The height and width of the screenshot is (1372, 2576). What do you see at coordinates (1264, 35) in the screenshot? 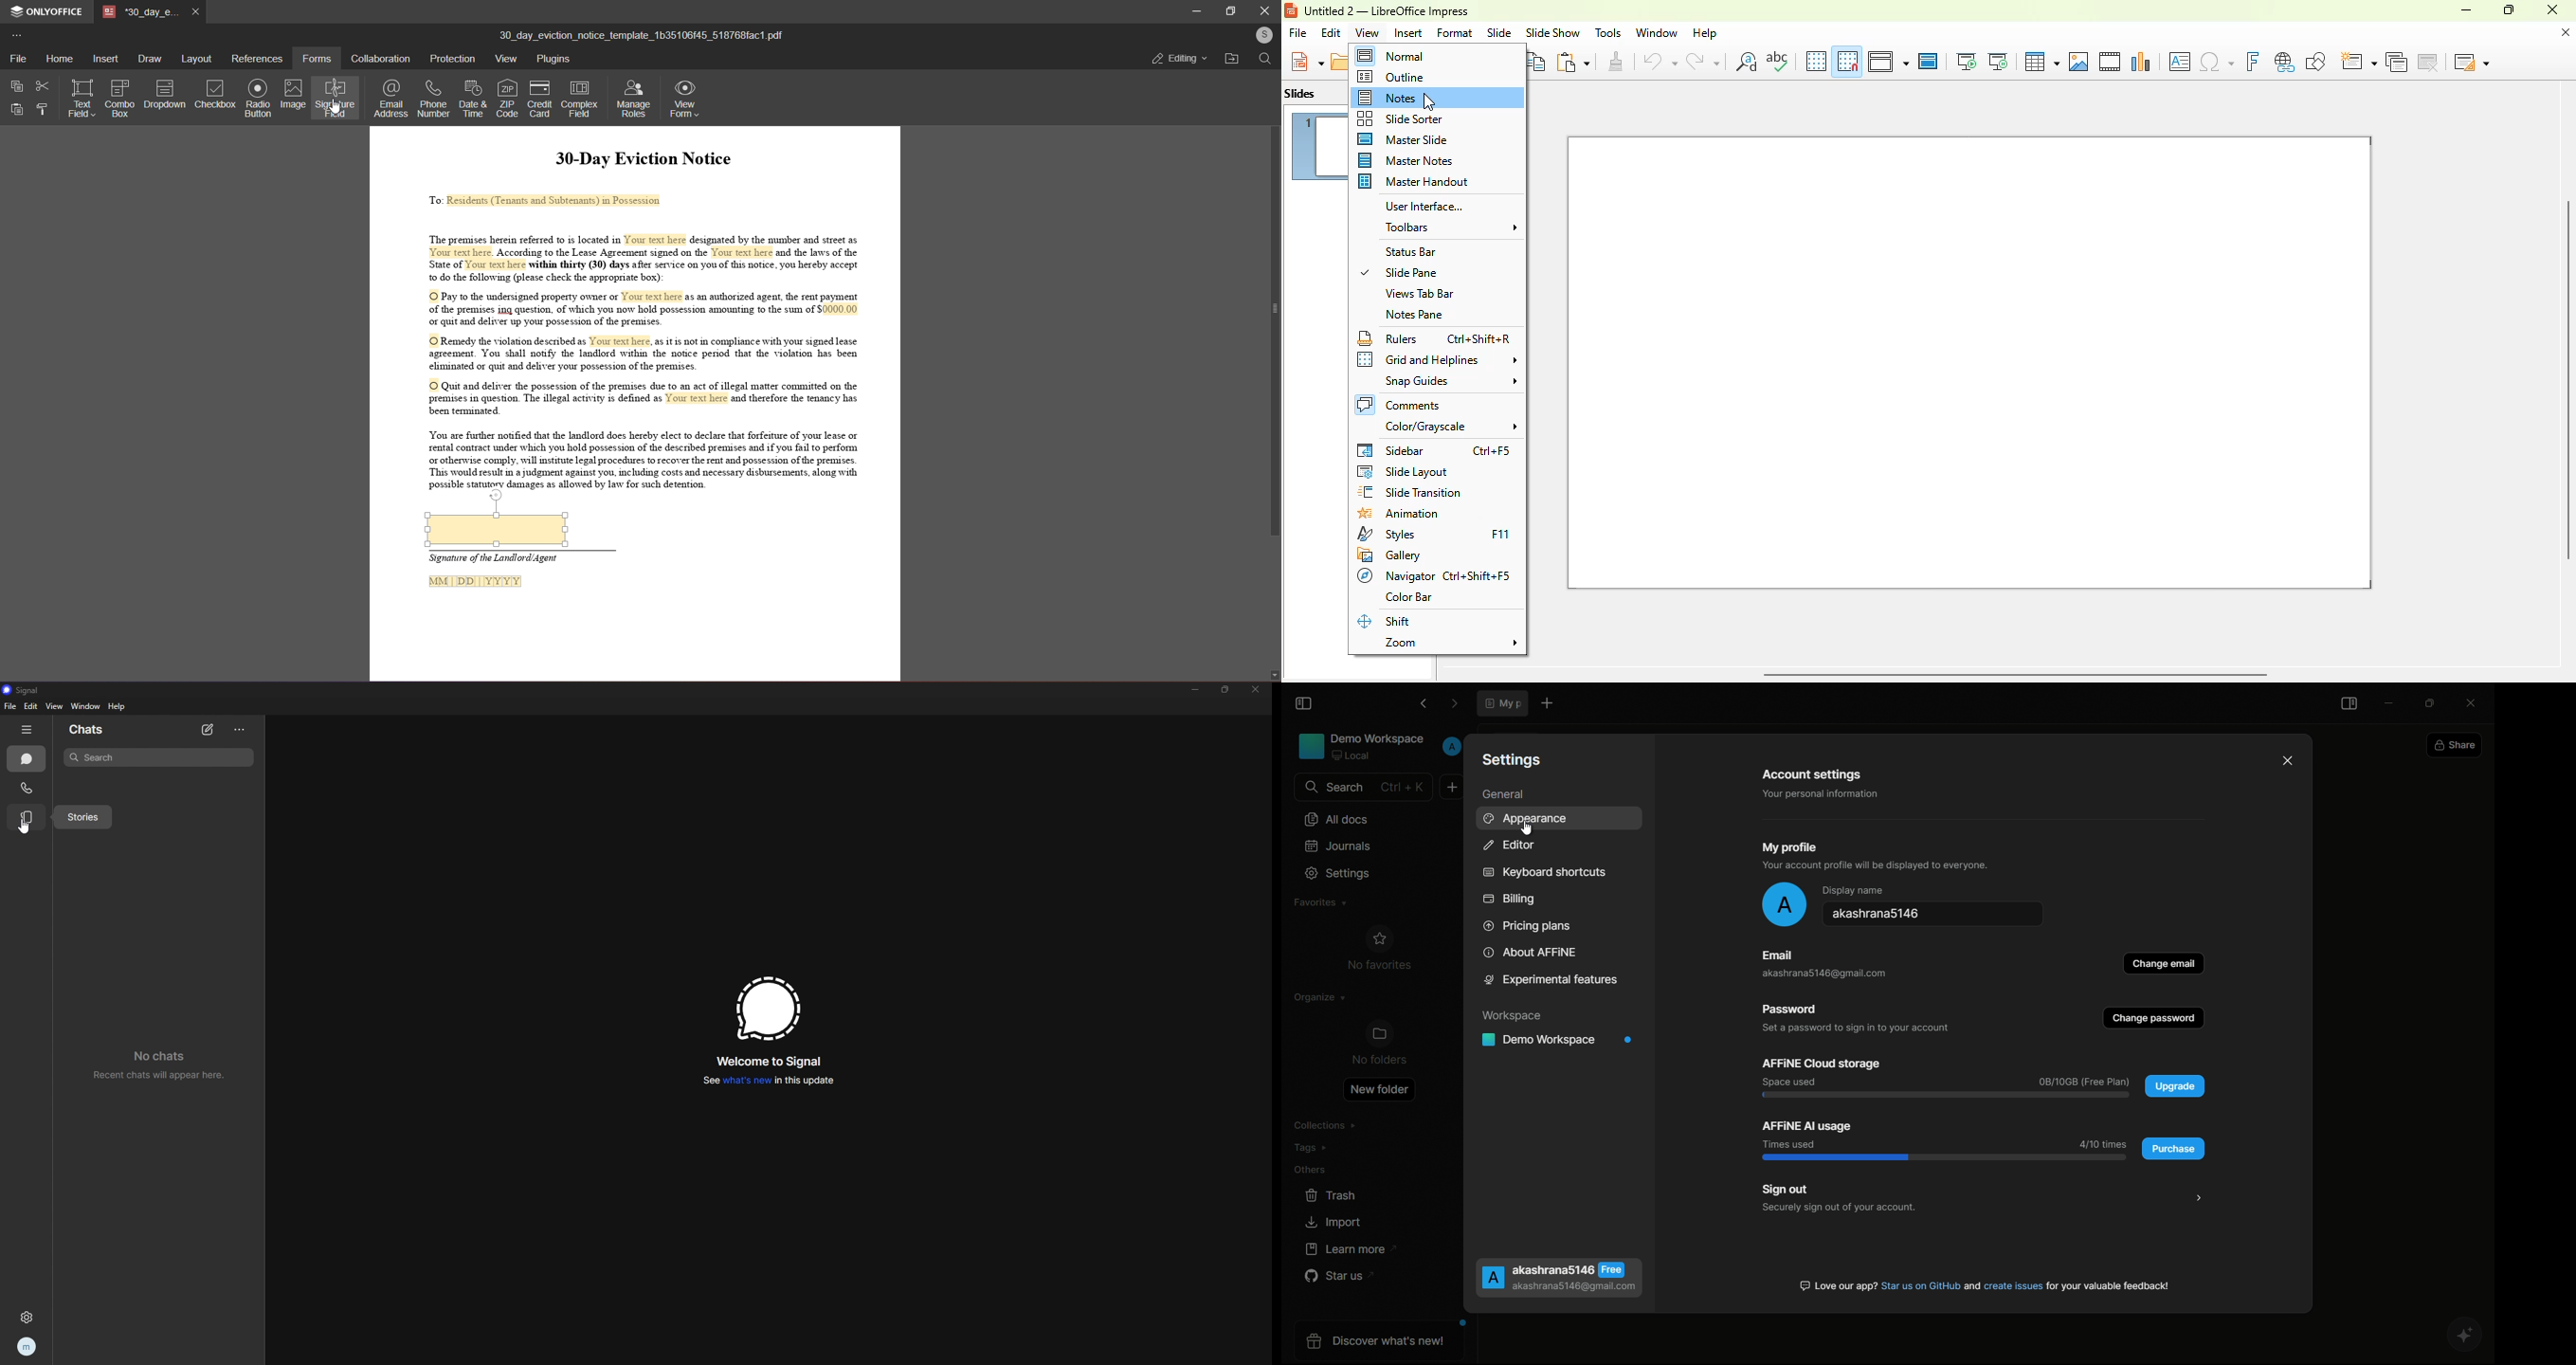
I see `user` at bounding box center [1264, 35].